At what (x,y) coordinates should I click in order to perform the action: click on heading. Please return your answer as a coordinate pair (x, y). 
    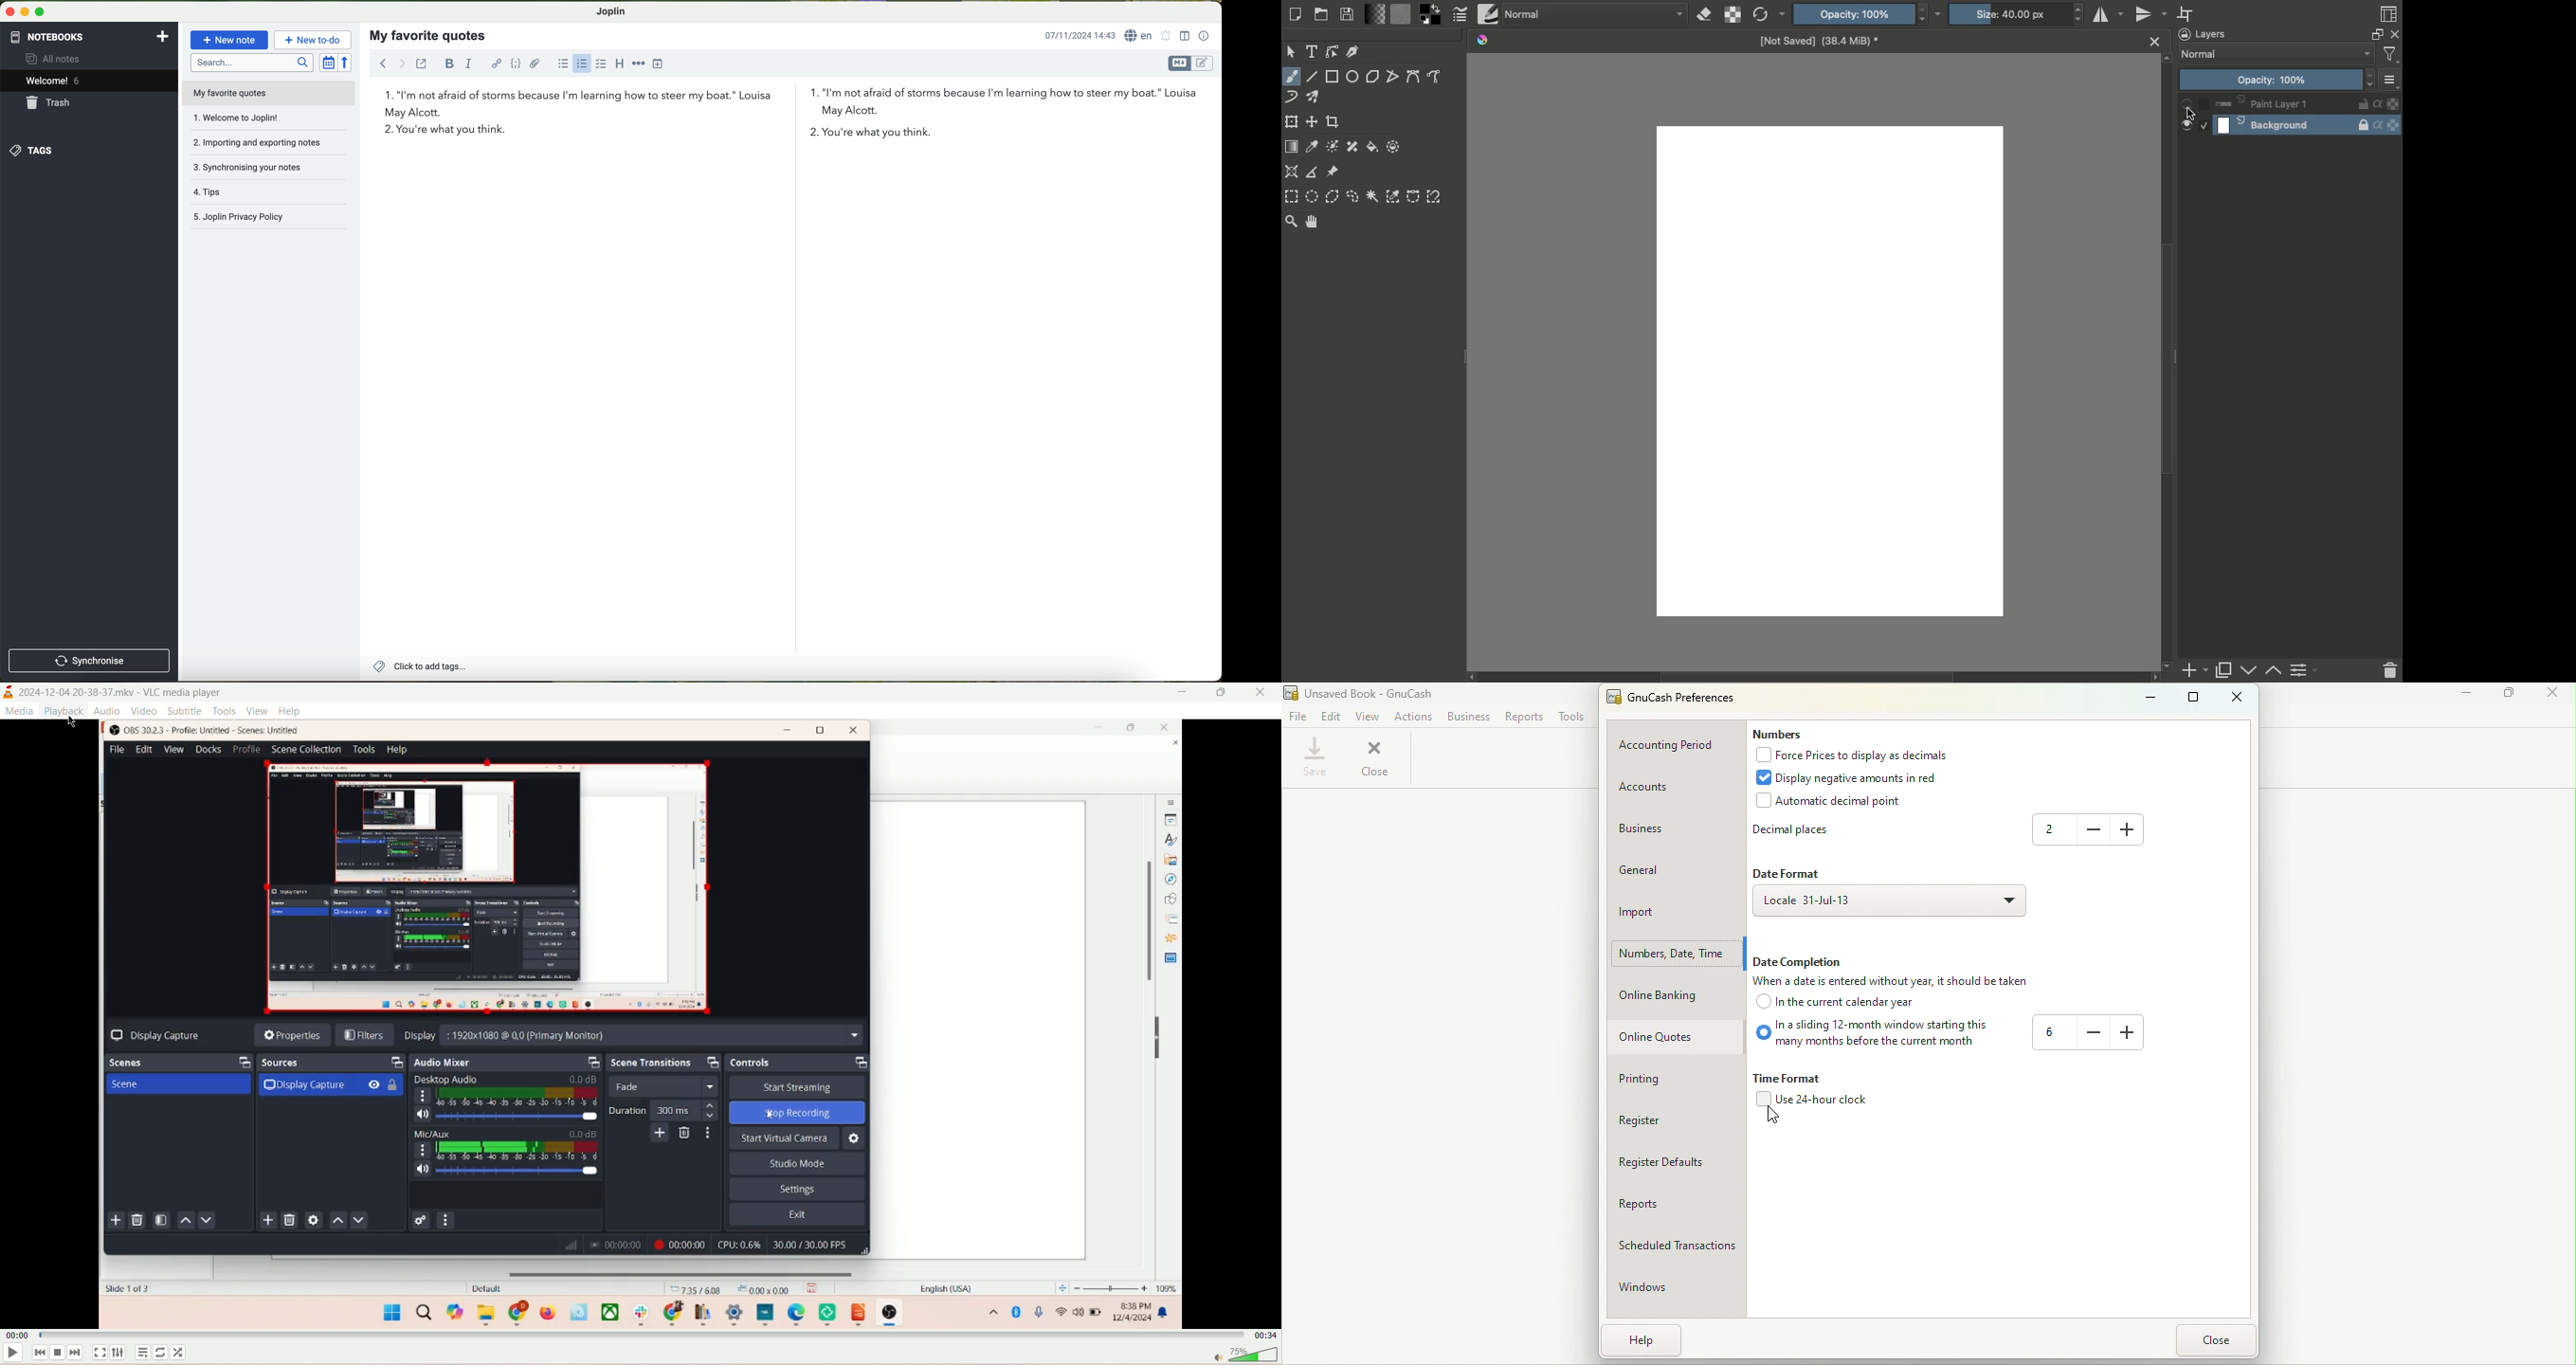
    Looking at the image, I should click on (621, 64).